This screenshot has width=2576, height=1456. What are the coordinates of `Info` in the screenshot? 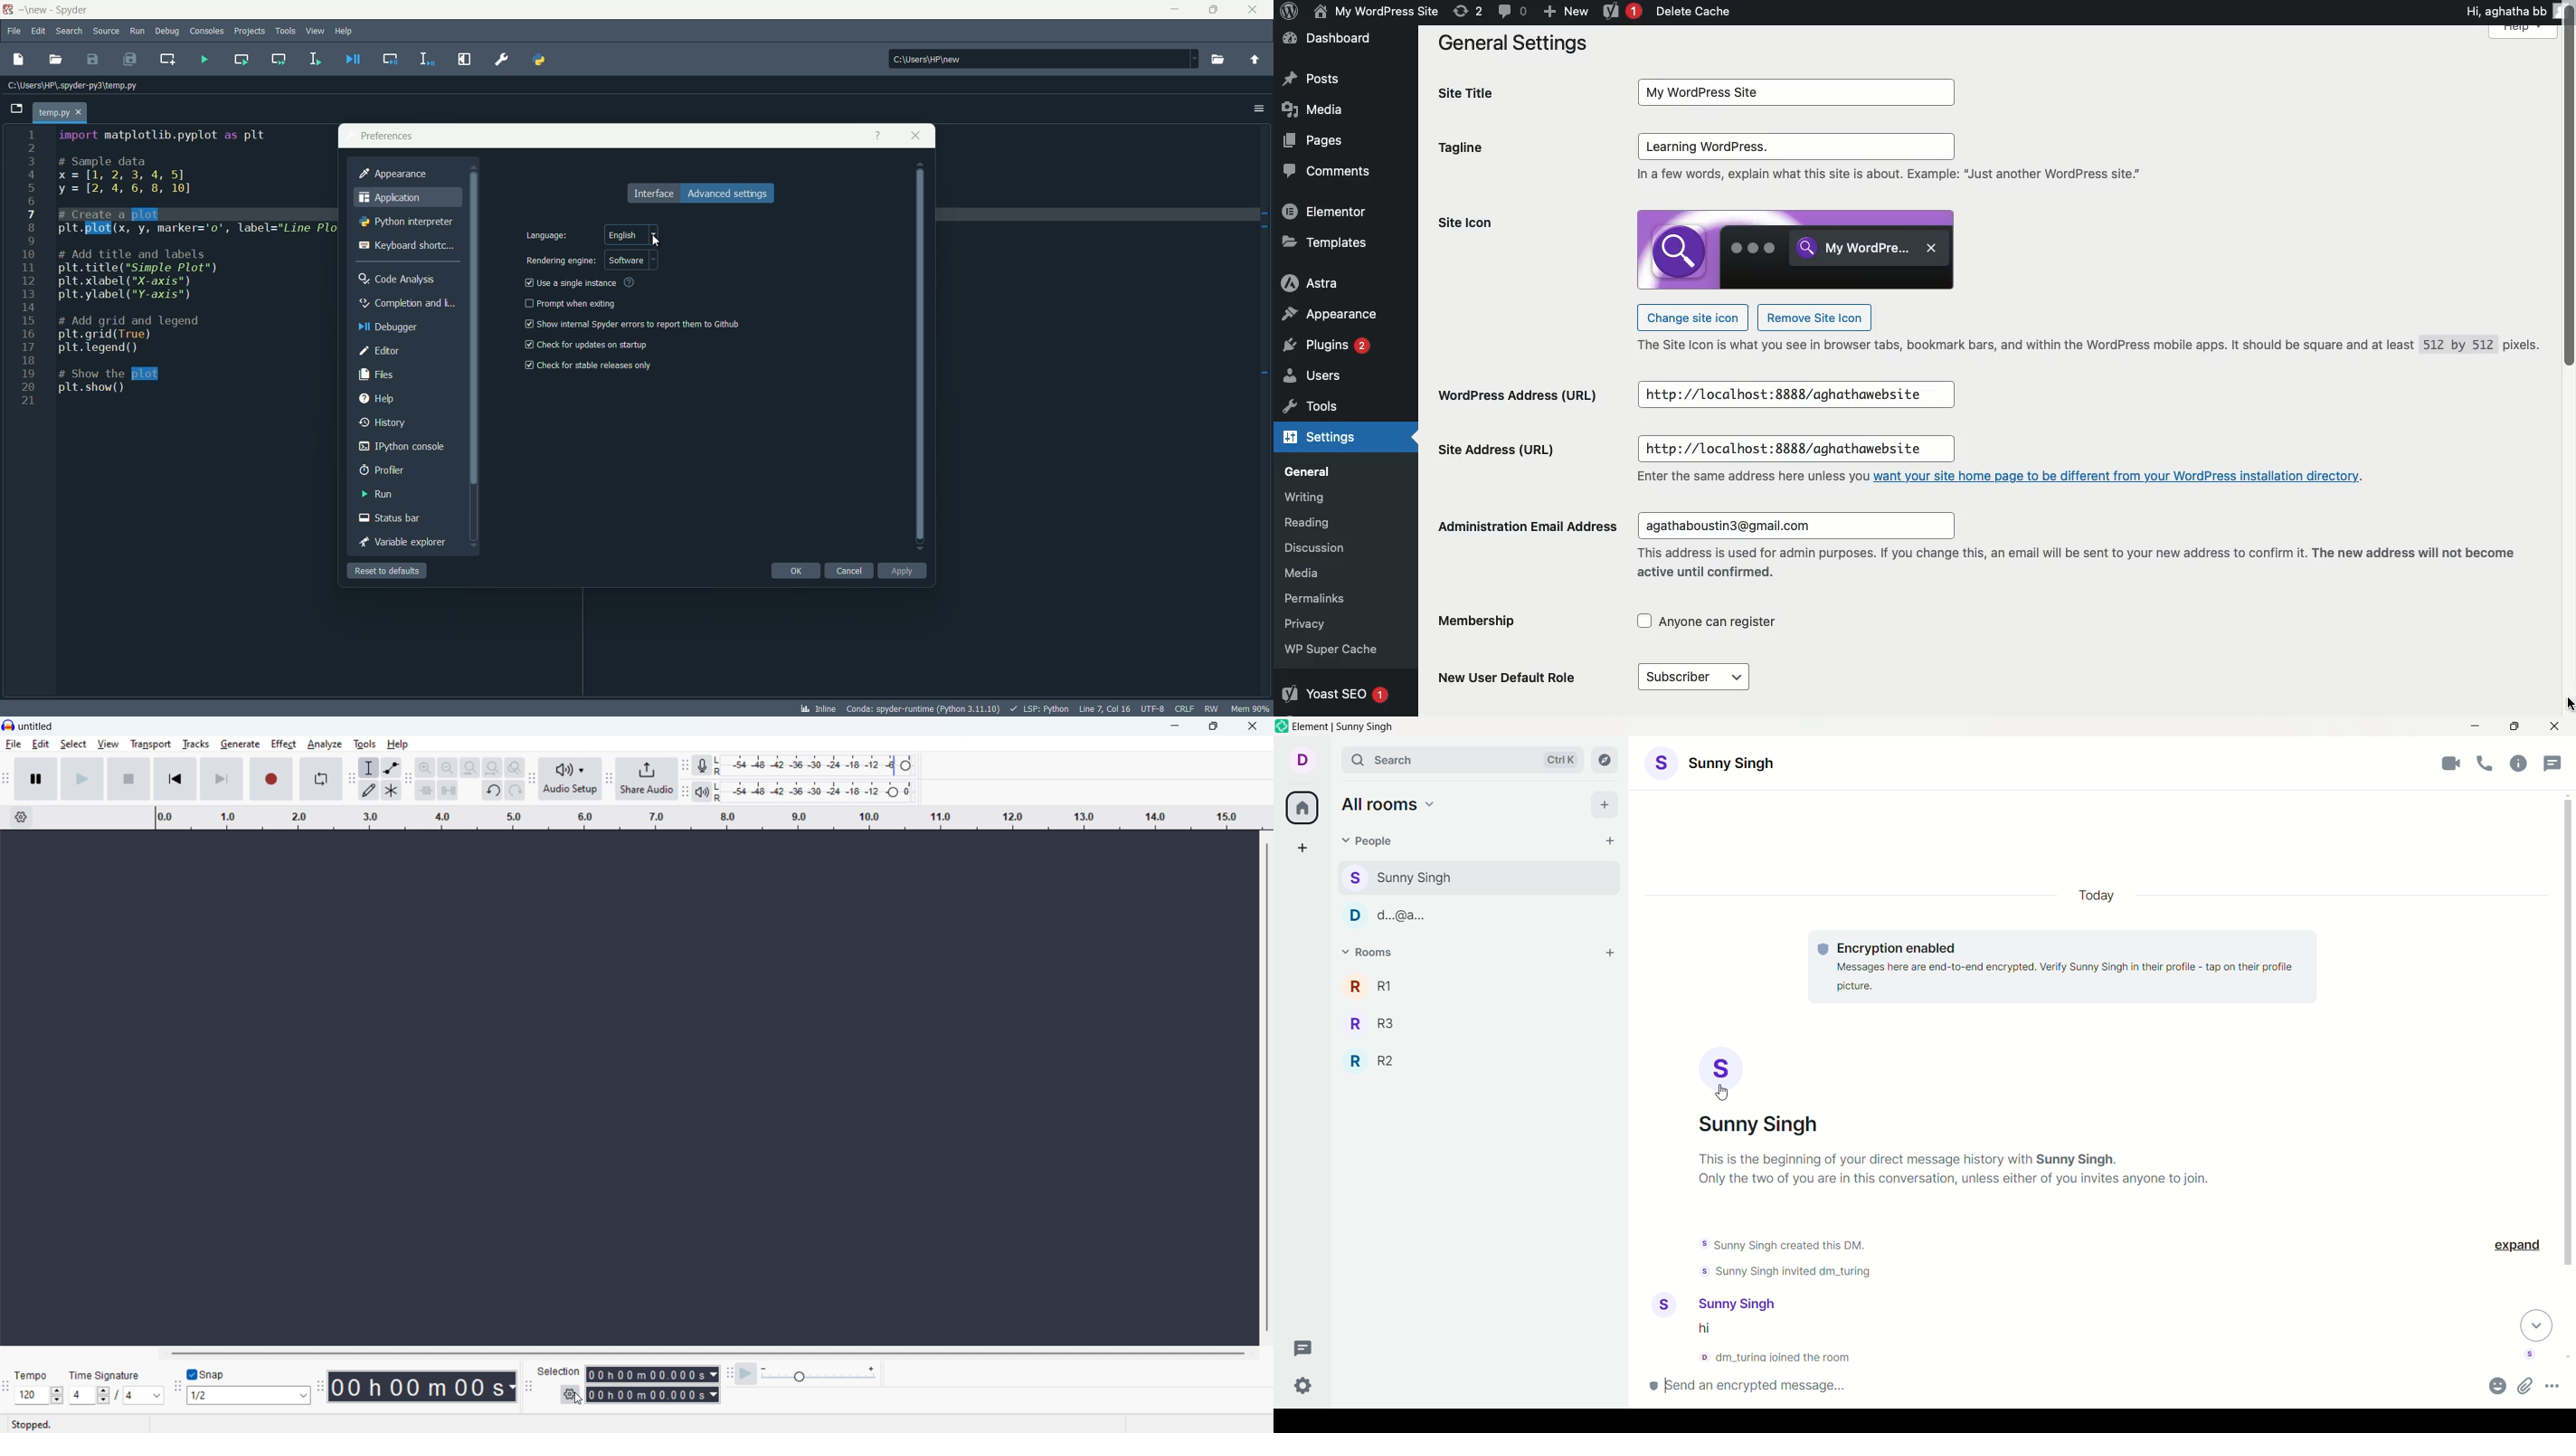 It's located at (2518, 763).